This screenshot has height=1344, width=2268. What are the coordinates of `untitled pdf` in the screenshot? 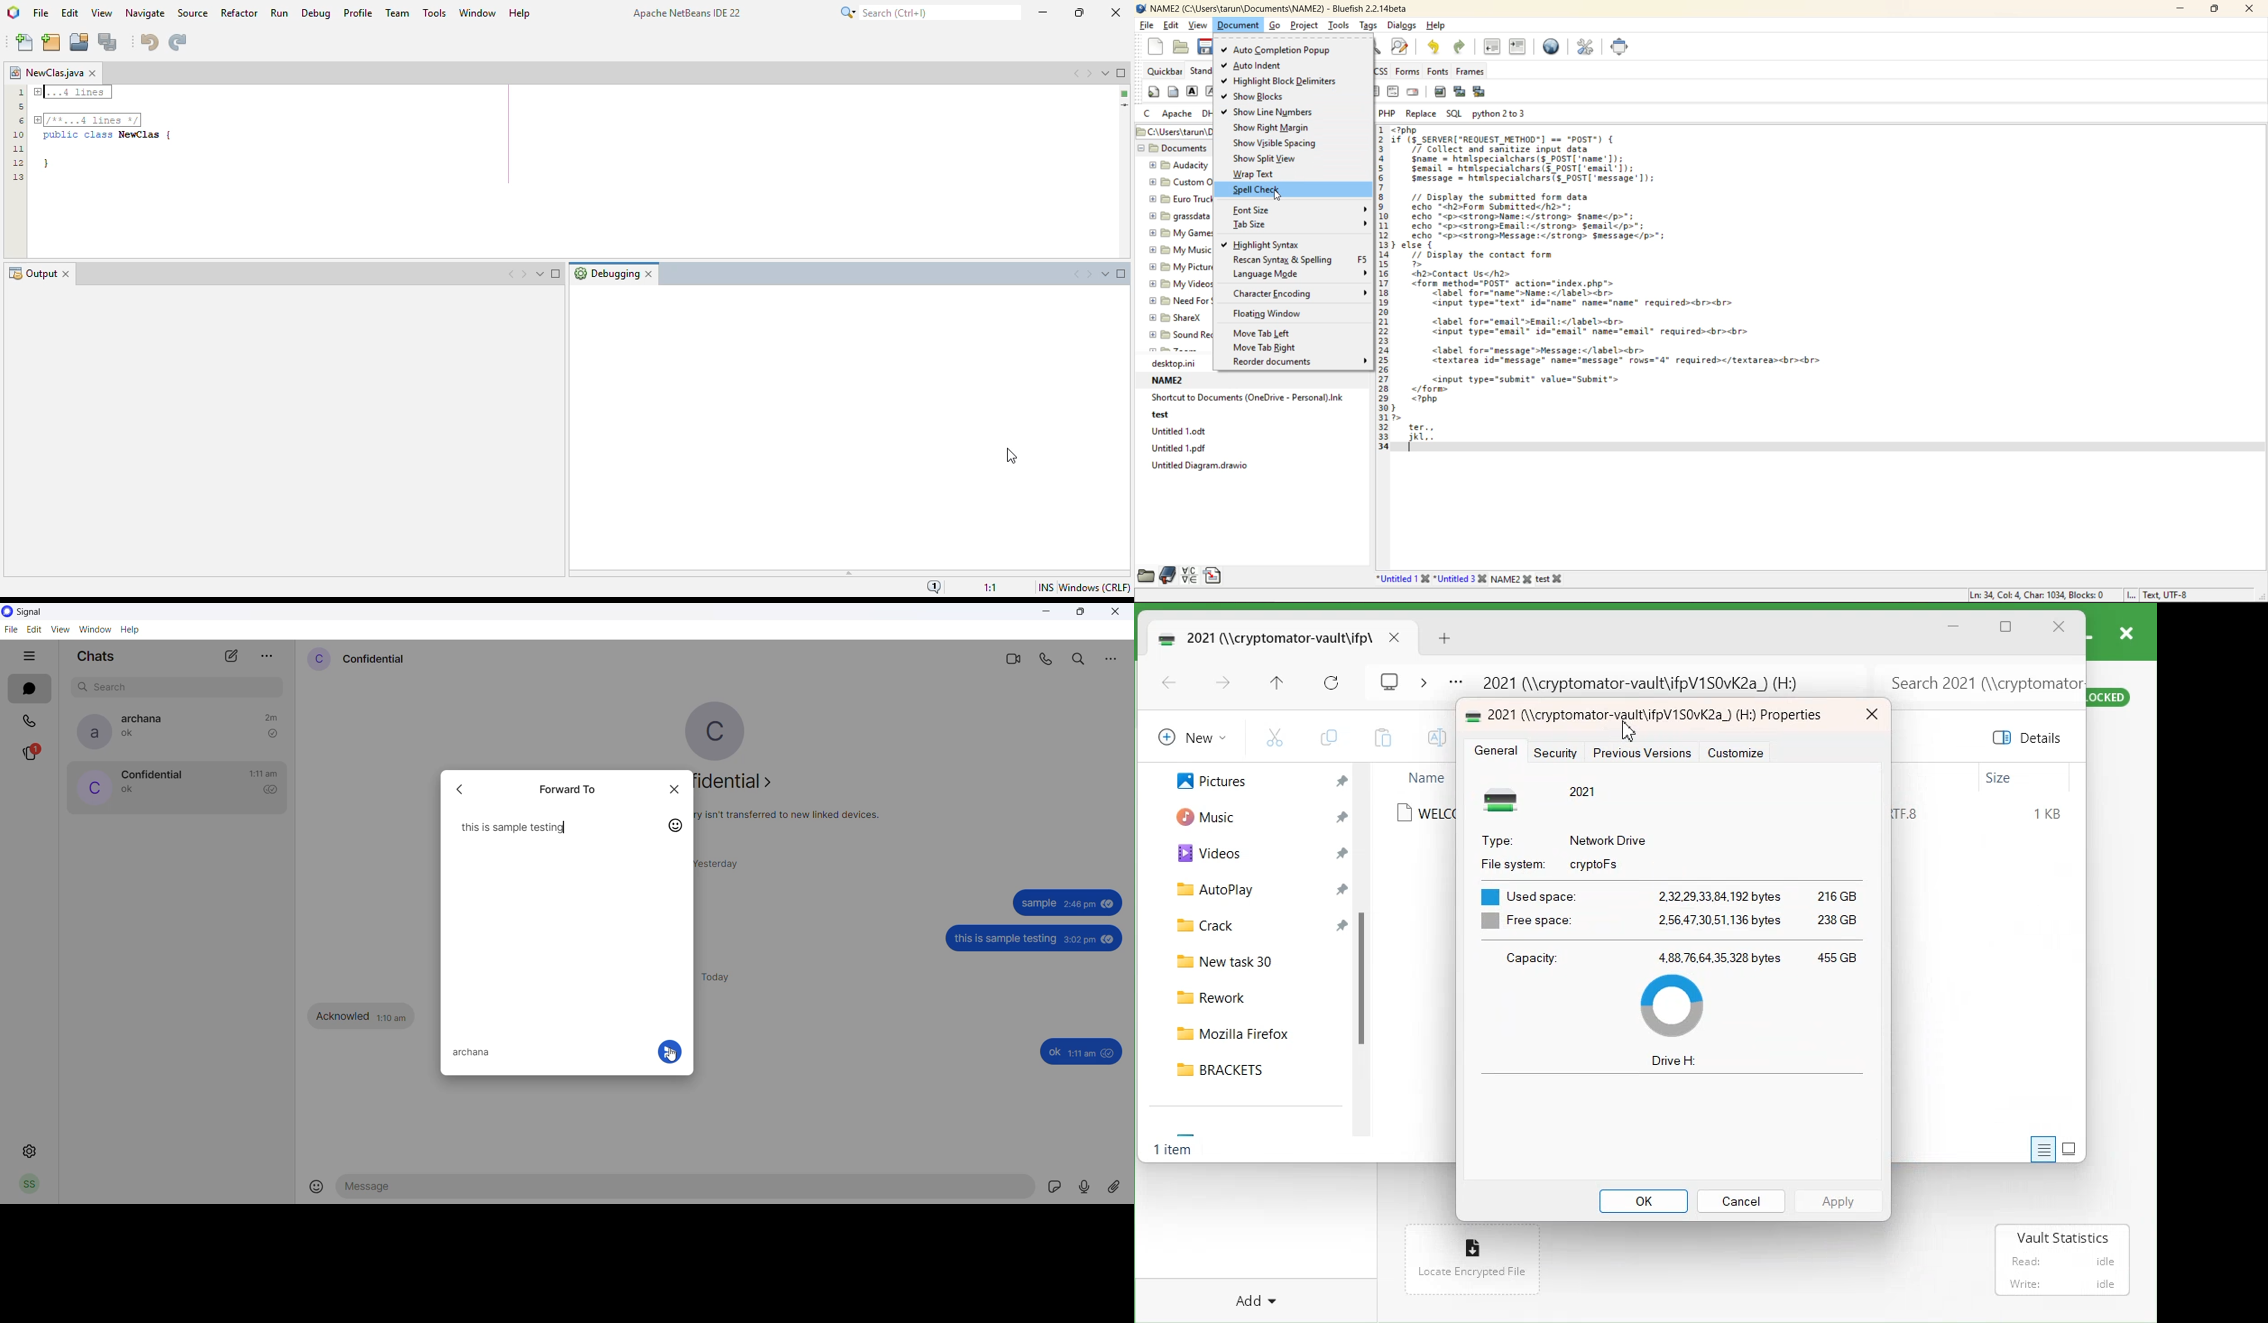 It's located at (1190, 448).